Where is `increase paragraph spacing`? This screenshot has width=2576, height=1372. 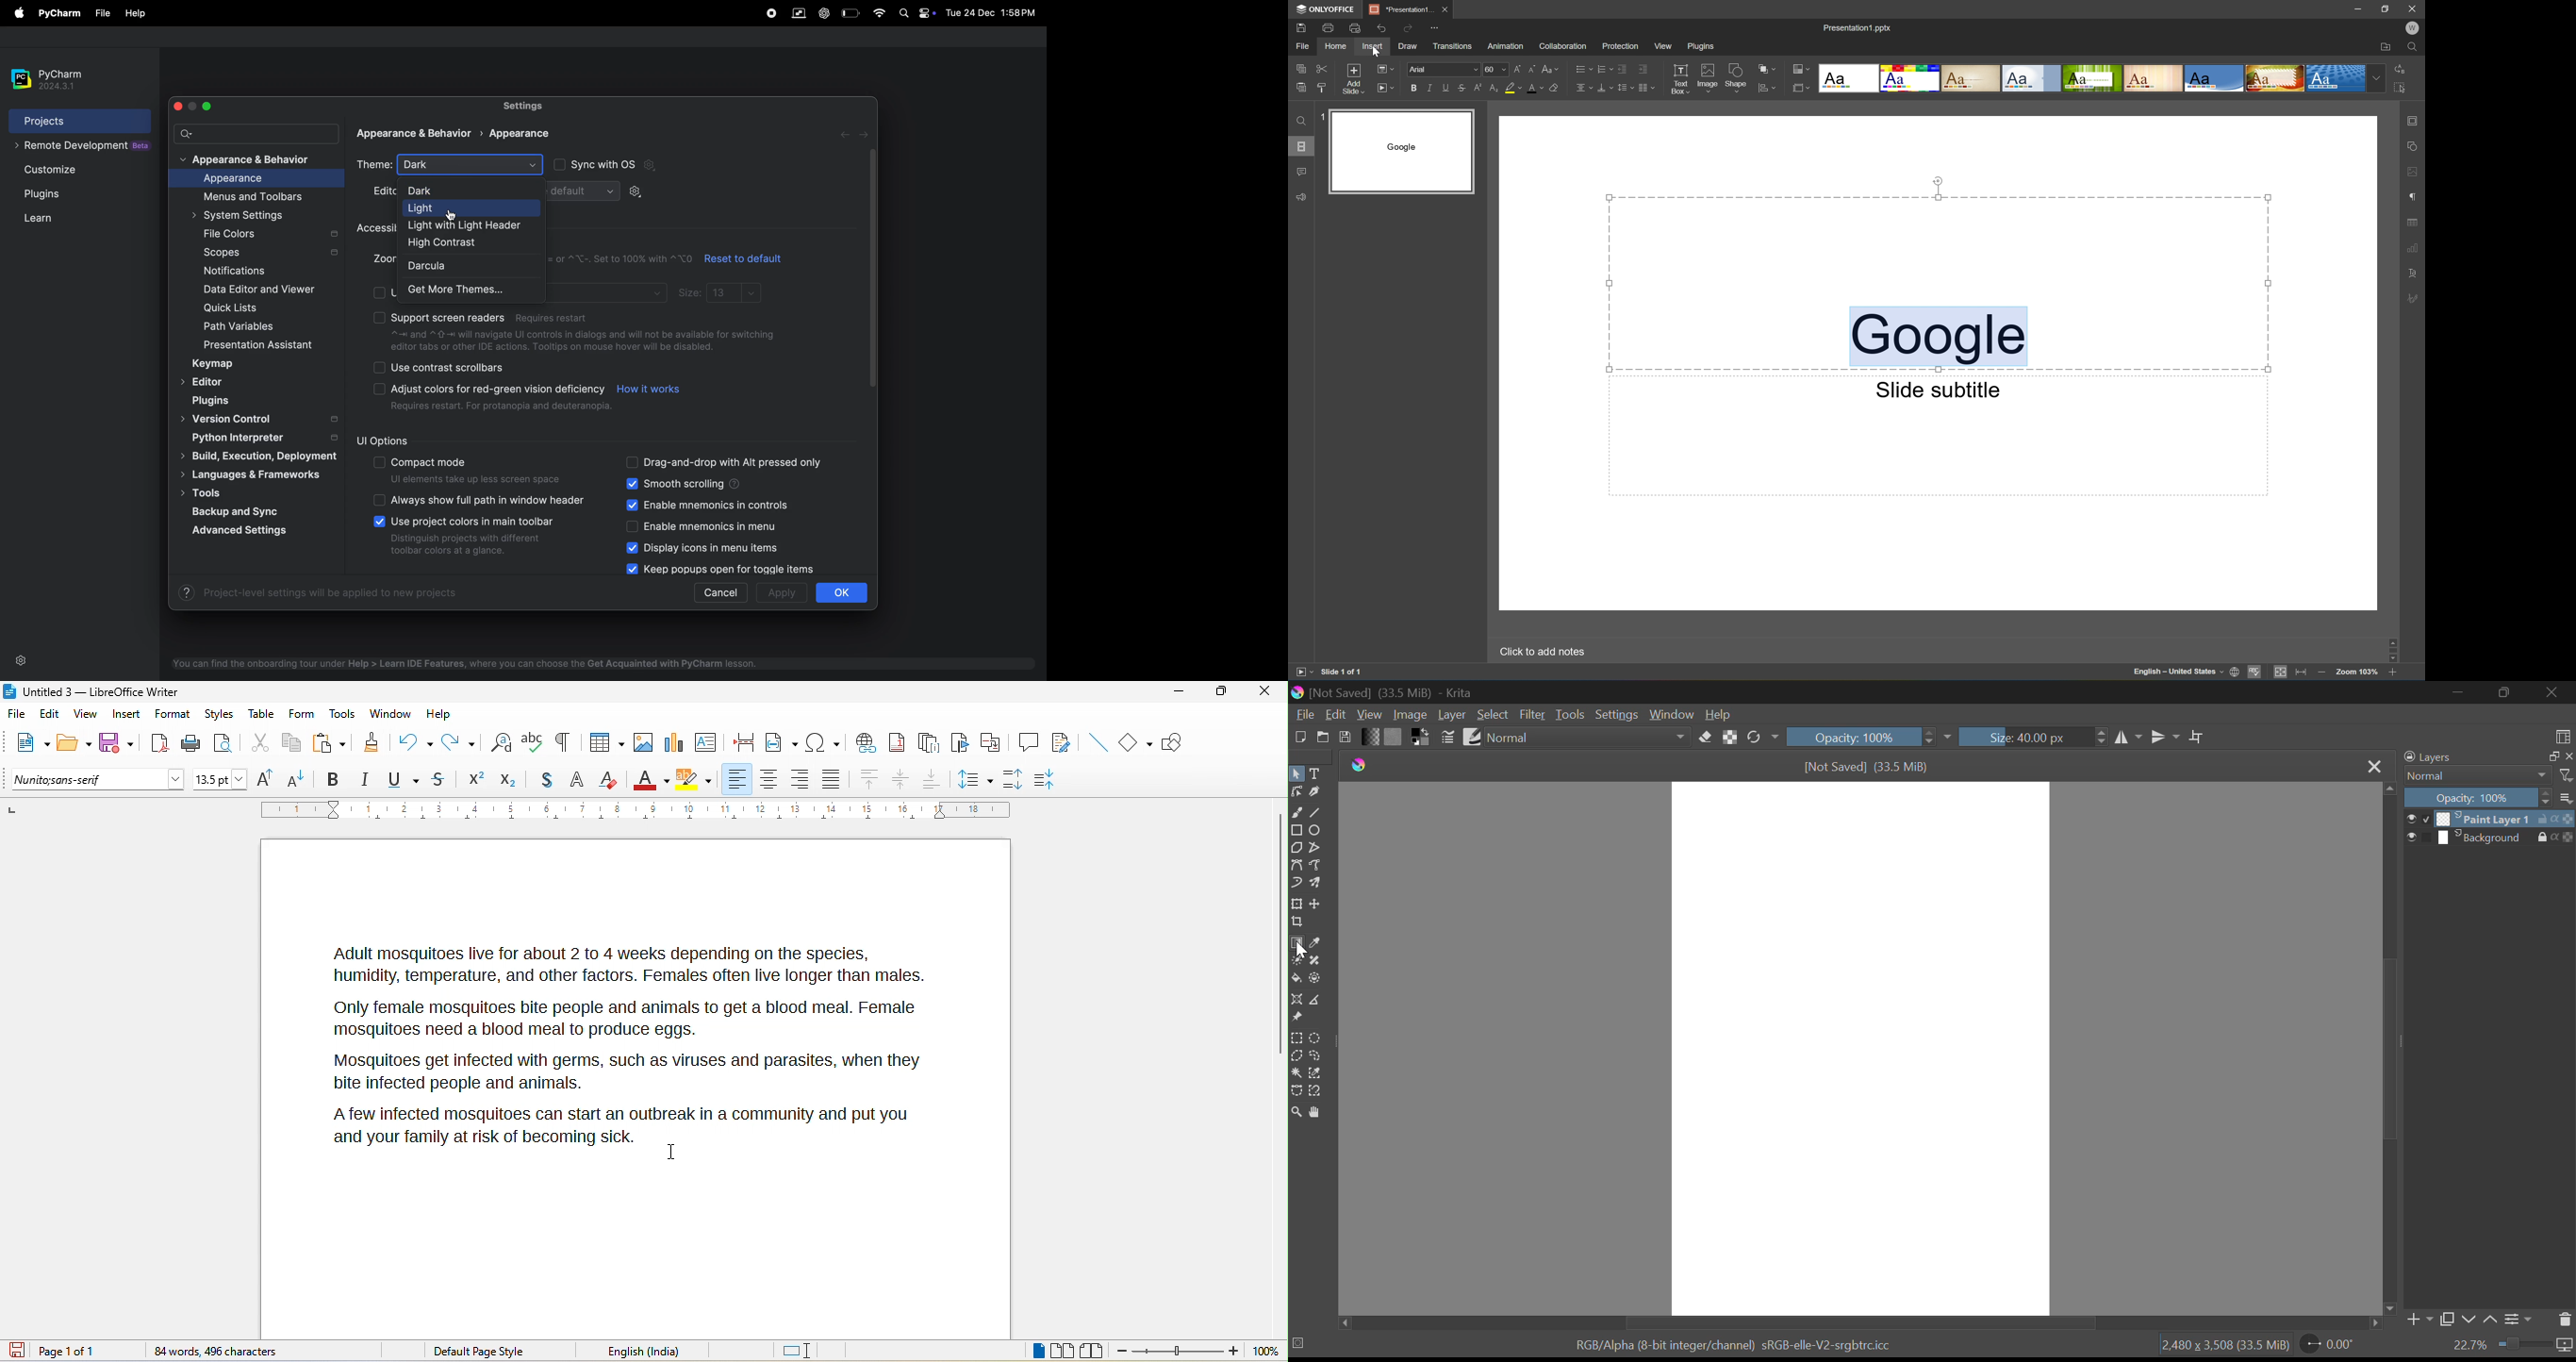
increase paragraph spacing is located at coordinates (1012, 777).